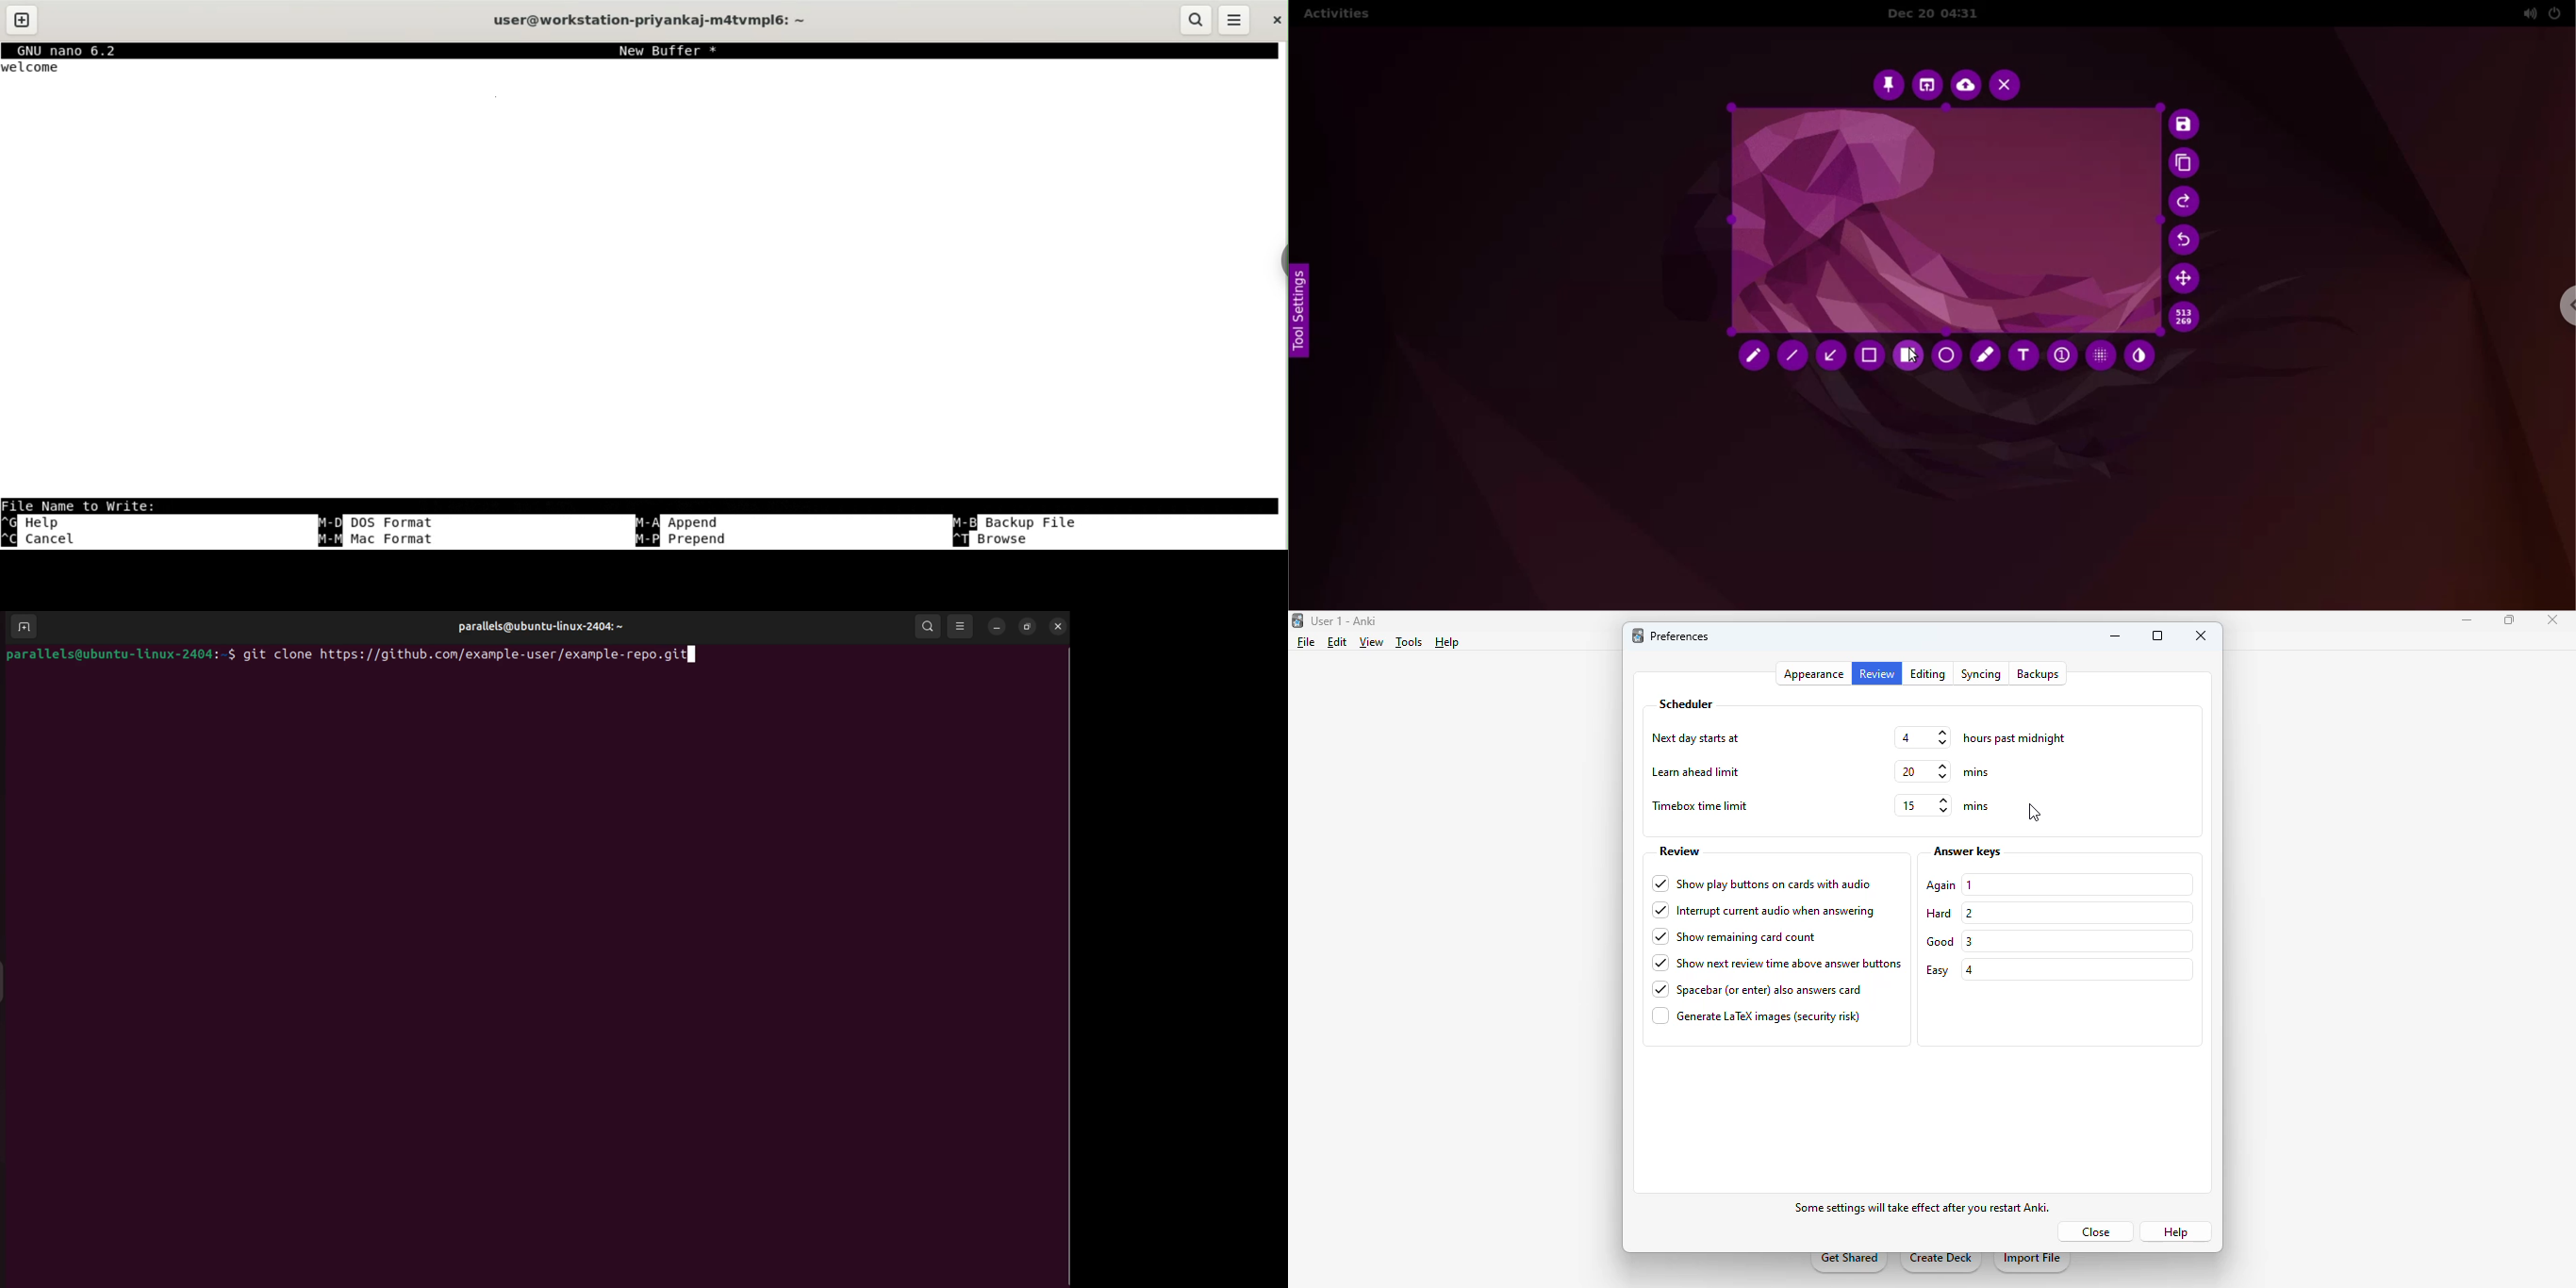 Image resolution: width=2576 pixels, height=1288 pixels. I want to click on 20, so click(1924, 771).